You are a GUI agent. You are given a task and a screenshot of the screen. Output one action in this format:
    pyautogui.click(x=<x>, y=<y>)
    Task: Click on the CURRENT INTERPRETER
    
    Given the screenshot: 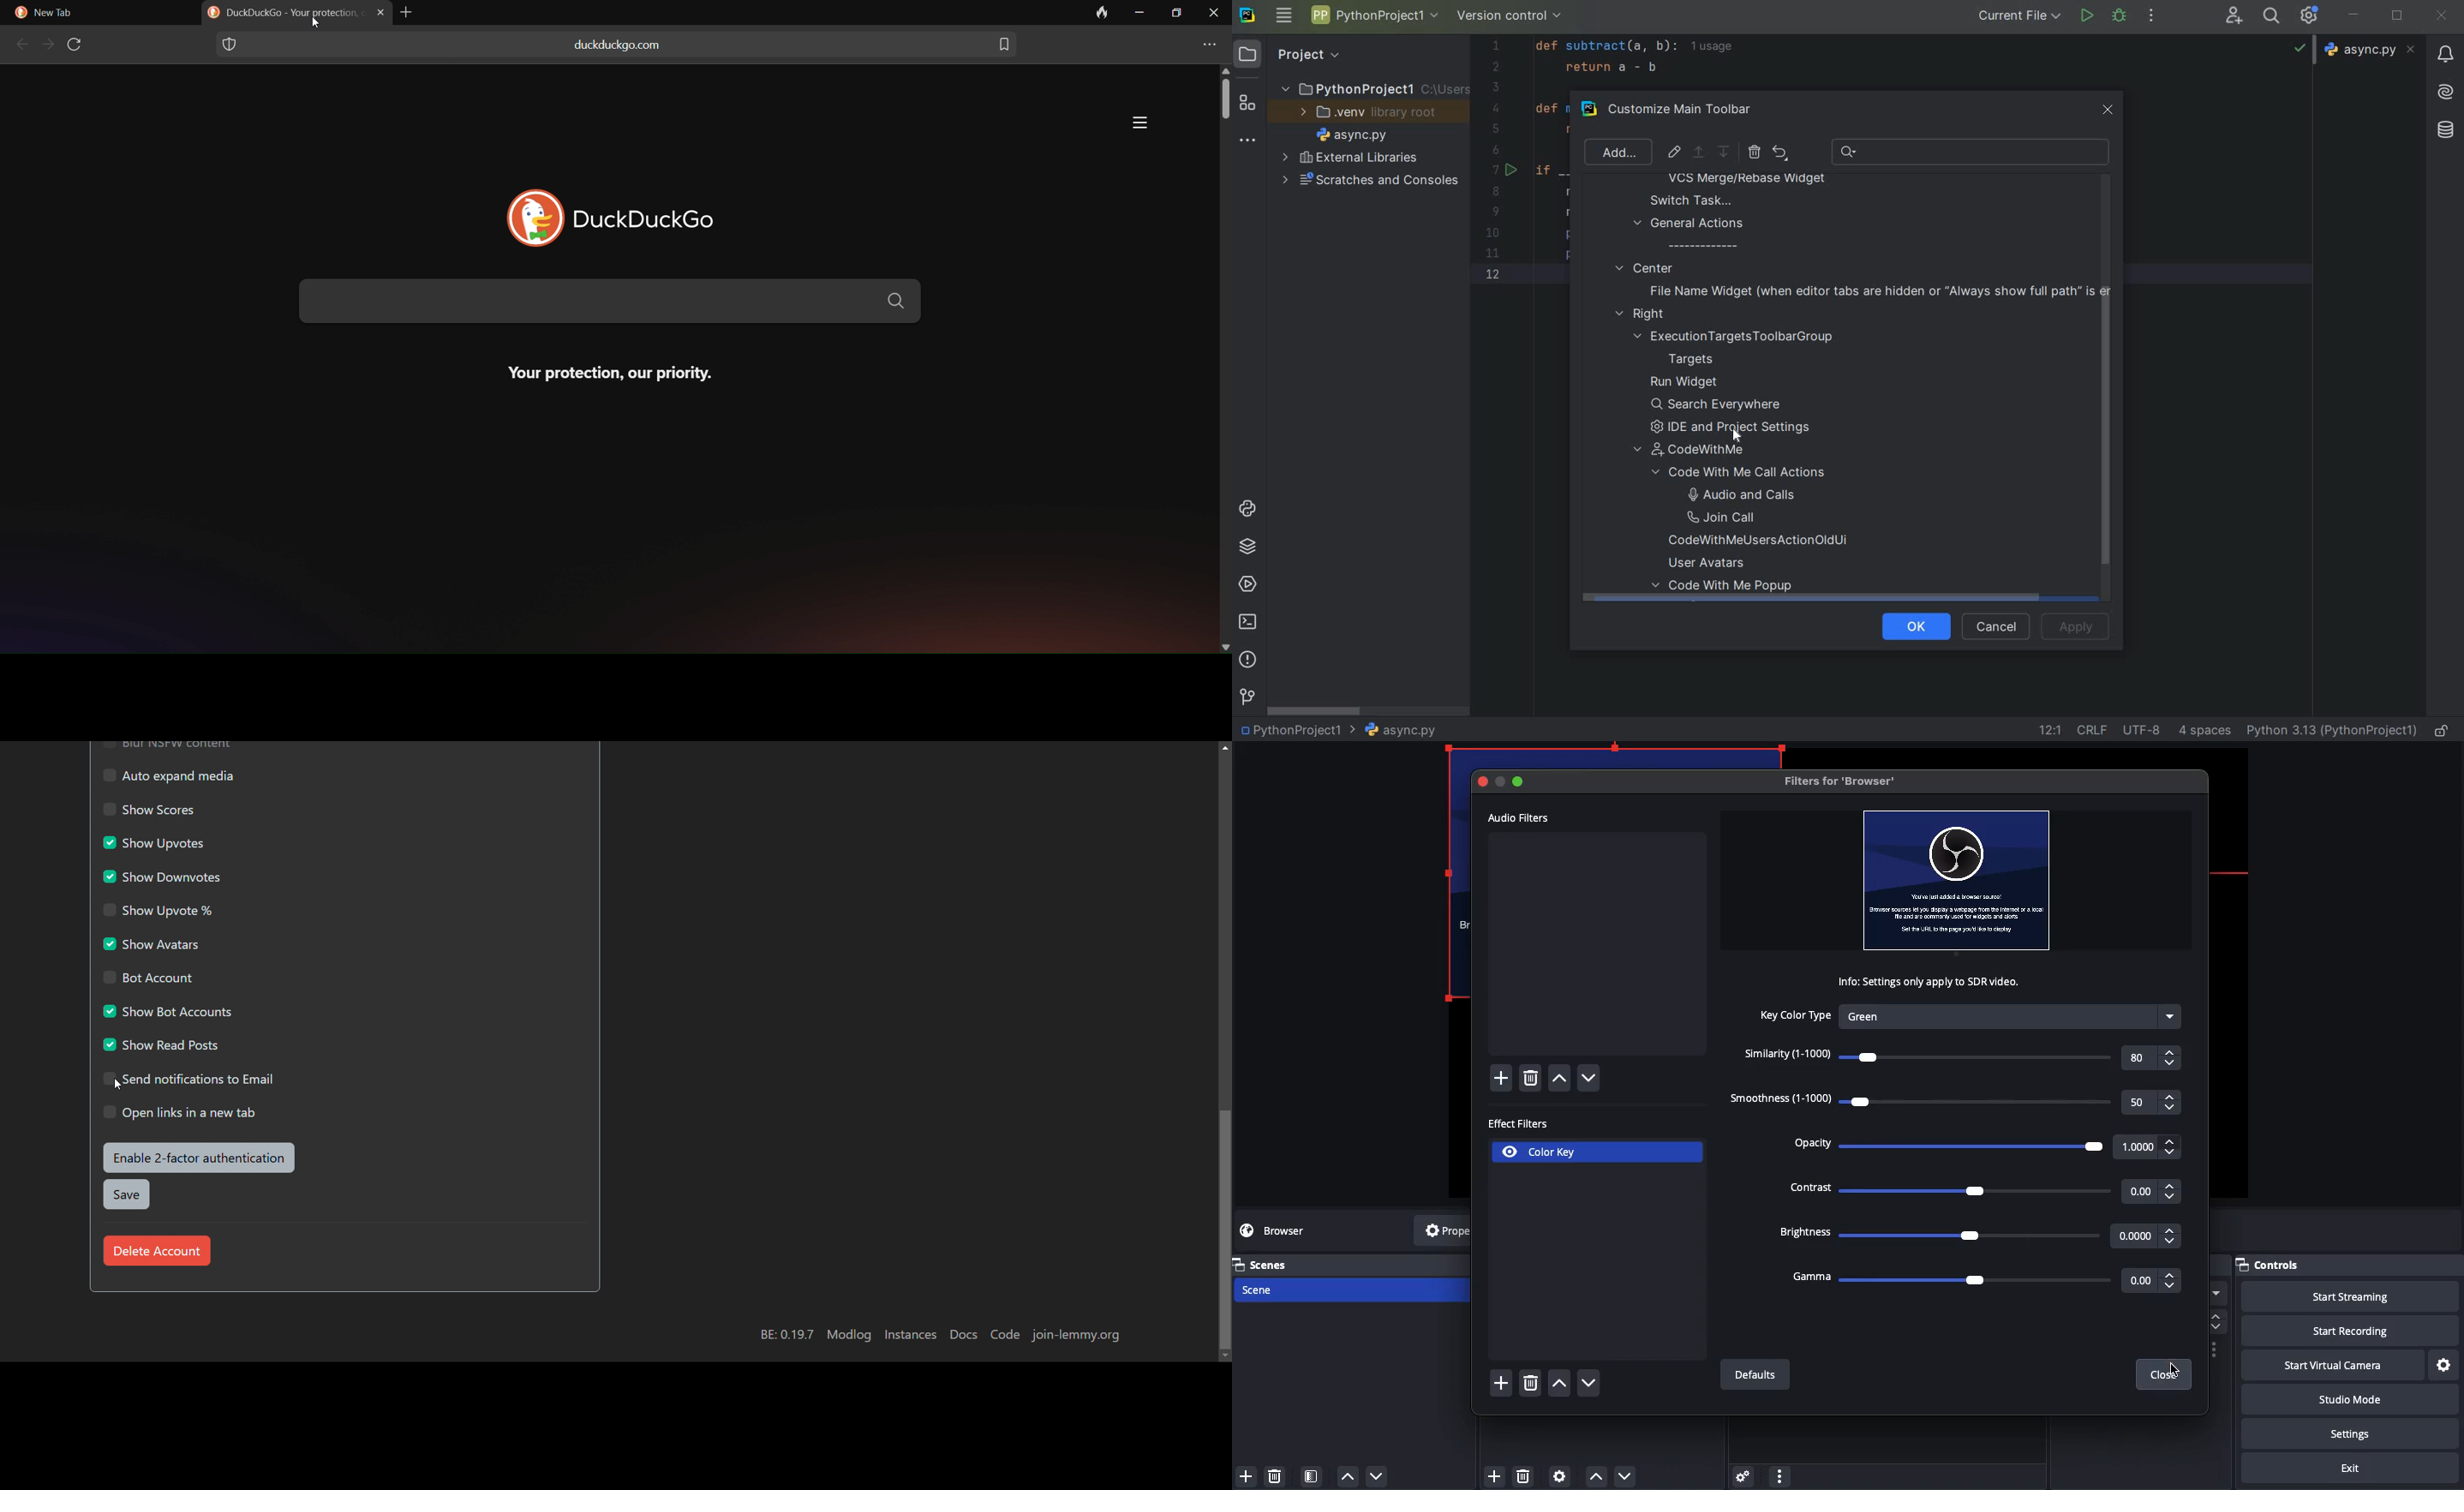 What is the action you would take?
    pyautogui.click(x=2331, y=730)
    